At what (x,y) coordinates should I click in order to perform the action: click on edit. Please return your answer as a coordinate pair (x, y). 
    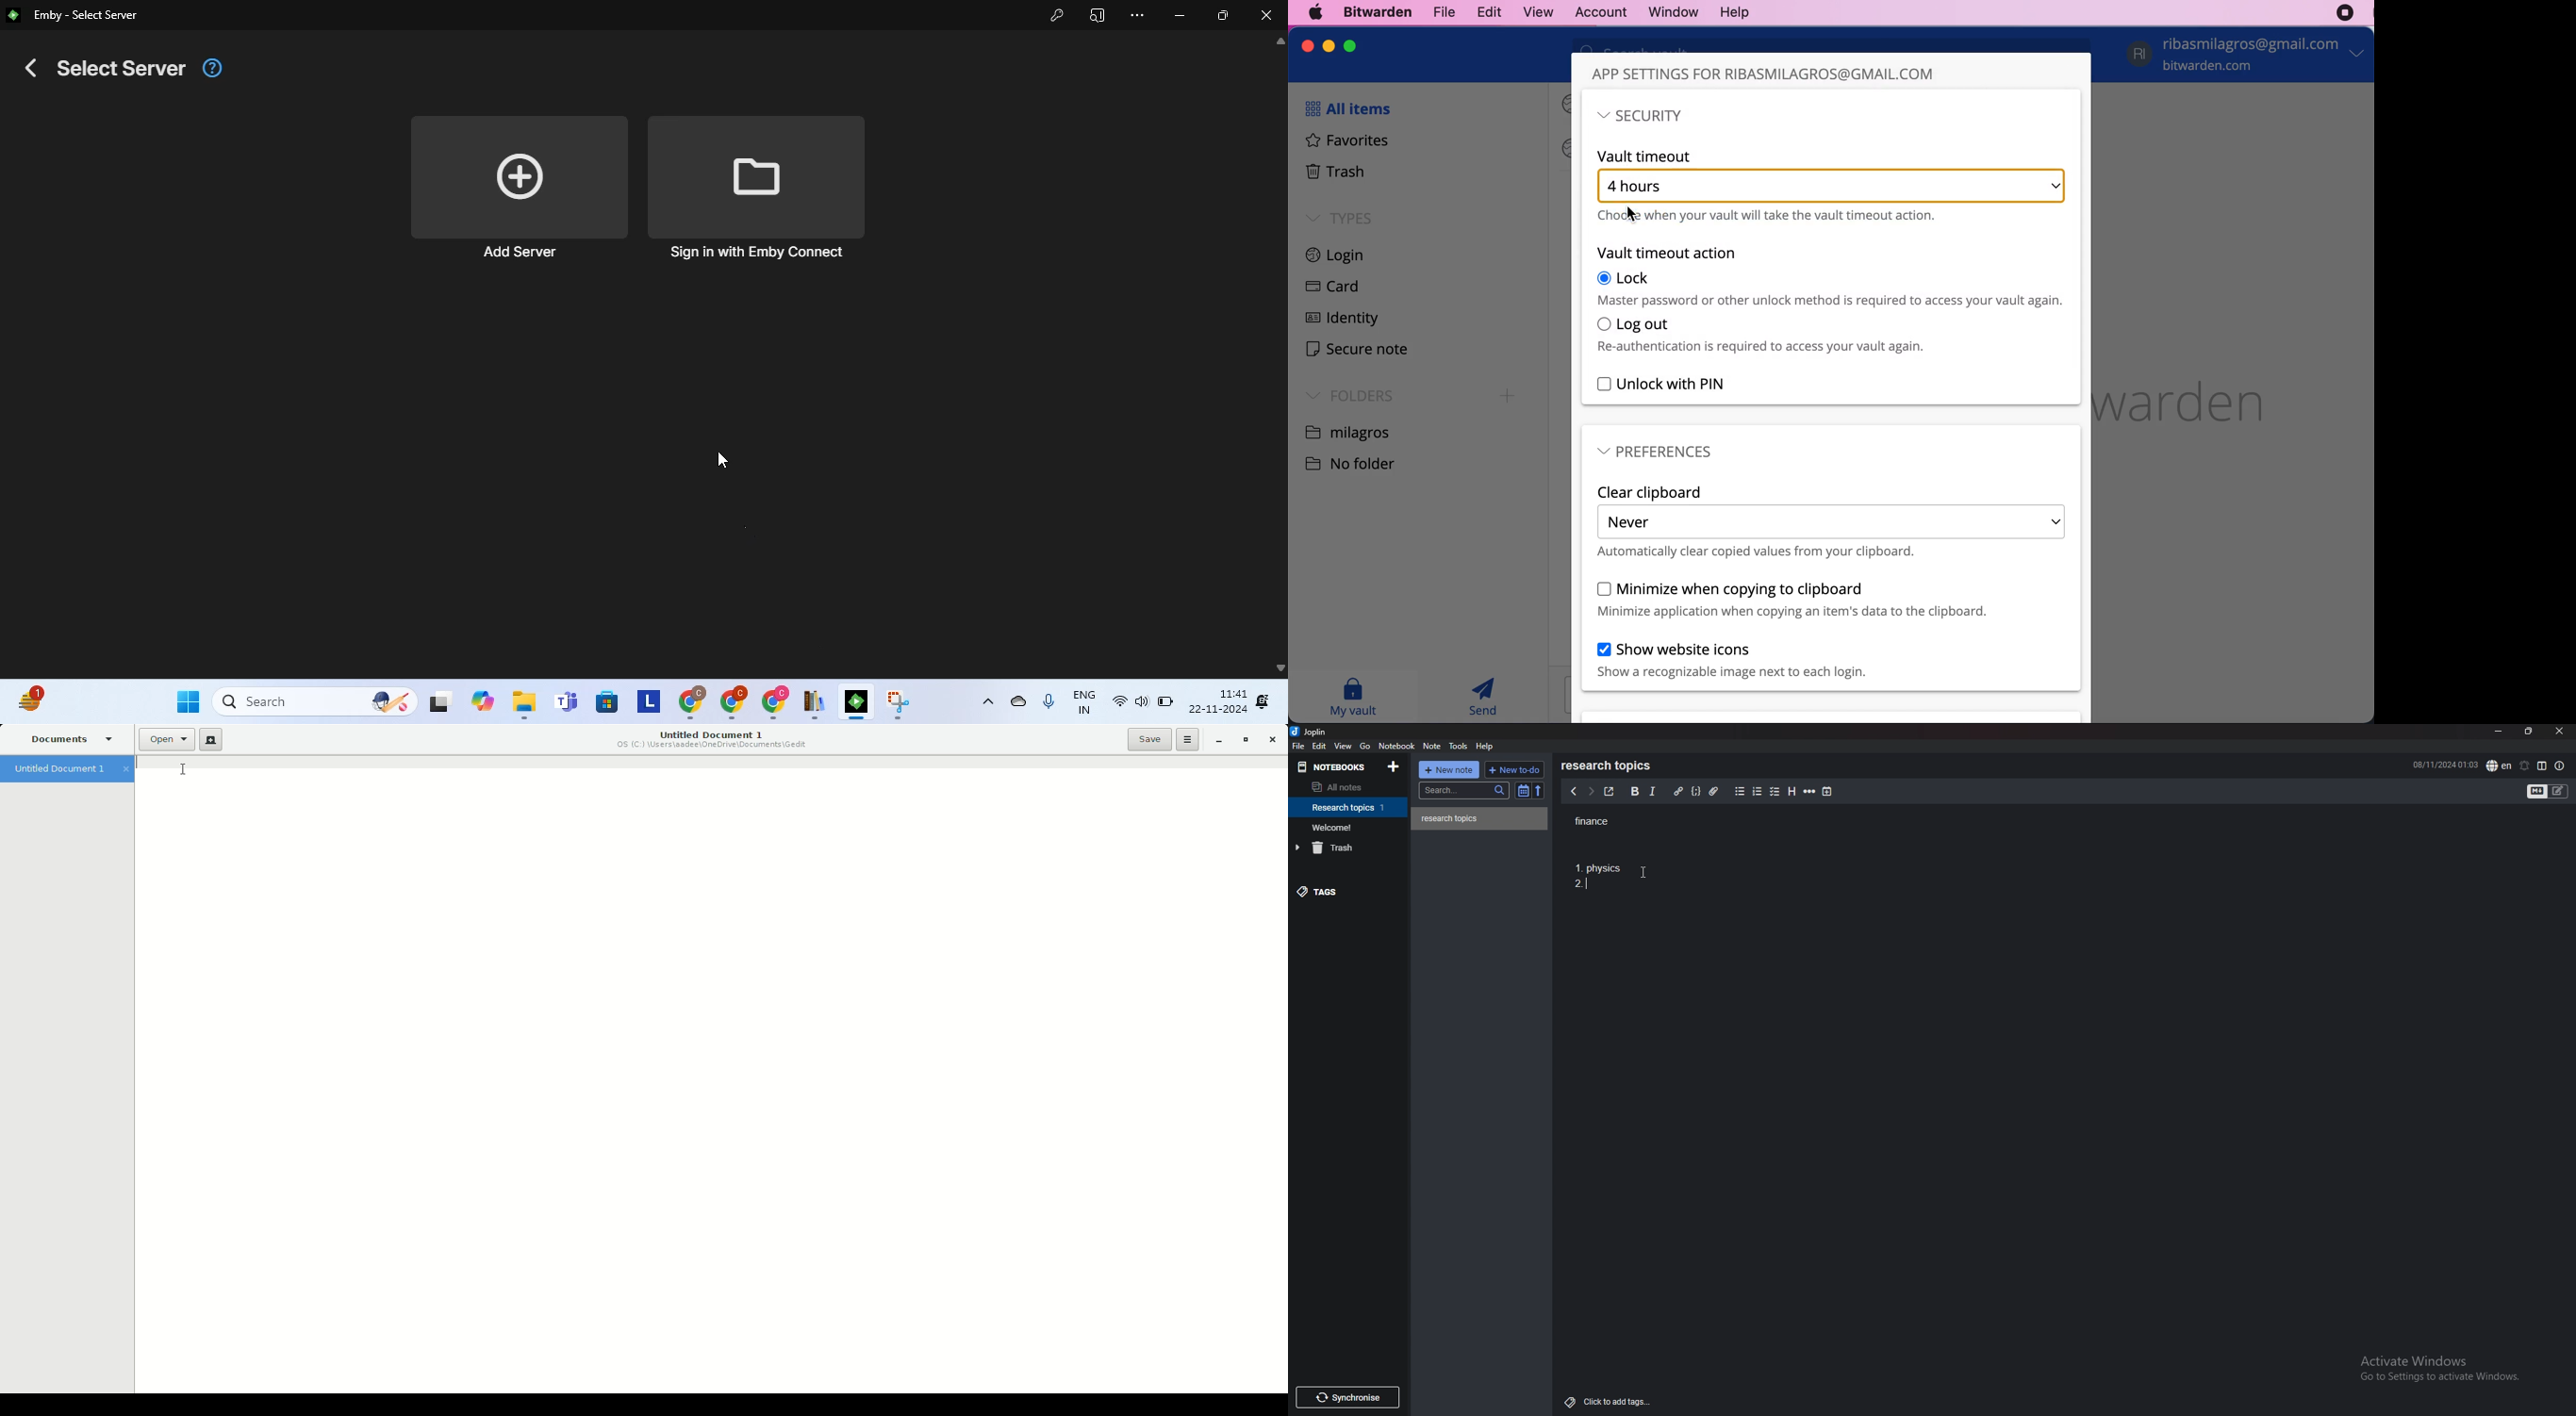
    Looking at the image, I should click on (1319, 745).